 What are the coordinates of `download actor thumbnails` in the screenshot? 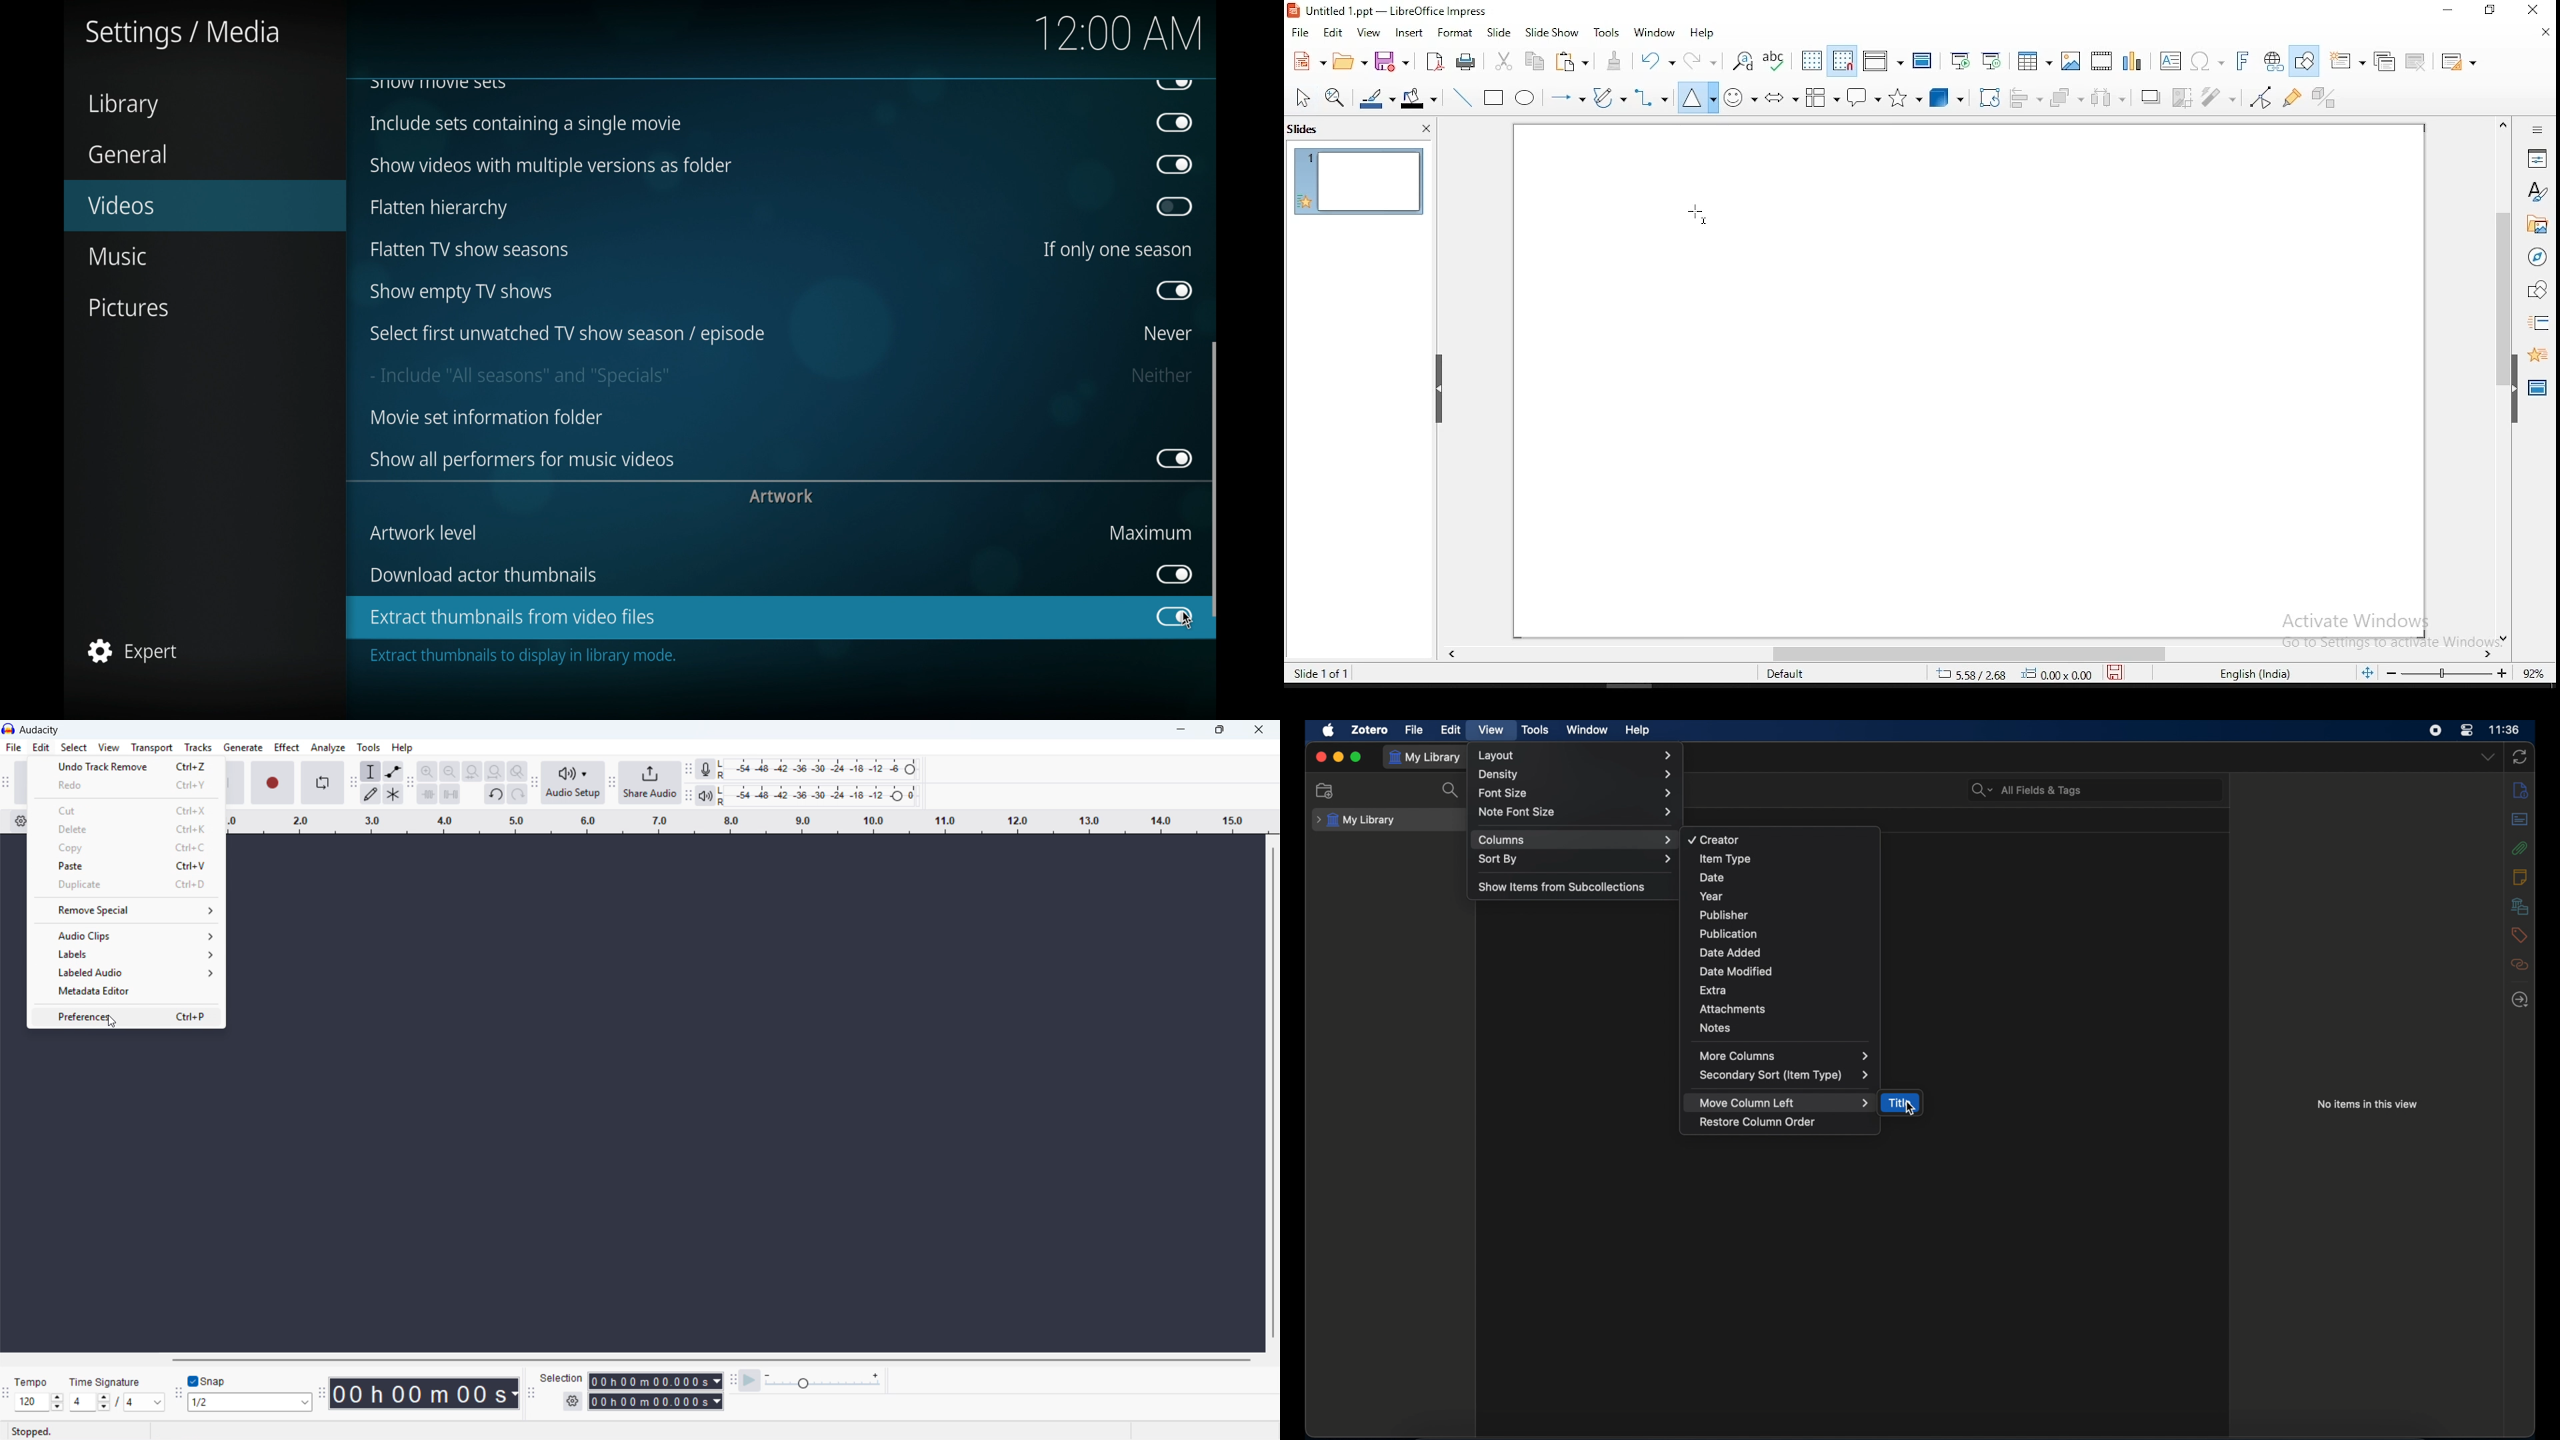 It's located at (483, 575).